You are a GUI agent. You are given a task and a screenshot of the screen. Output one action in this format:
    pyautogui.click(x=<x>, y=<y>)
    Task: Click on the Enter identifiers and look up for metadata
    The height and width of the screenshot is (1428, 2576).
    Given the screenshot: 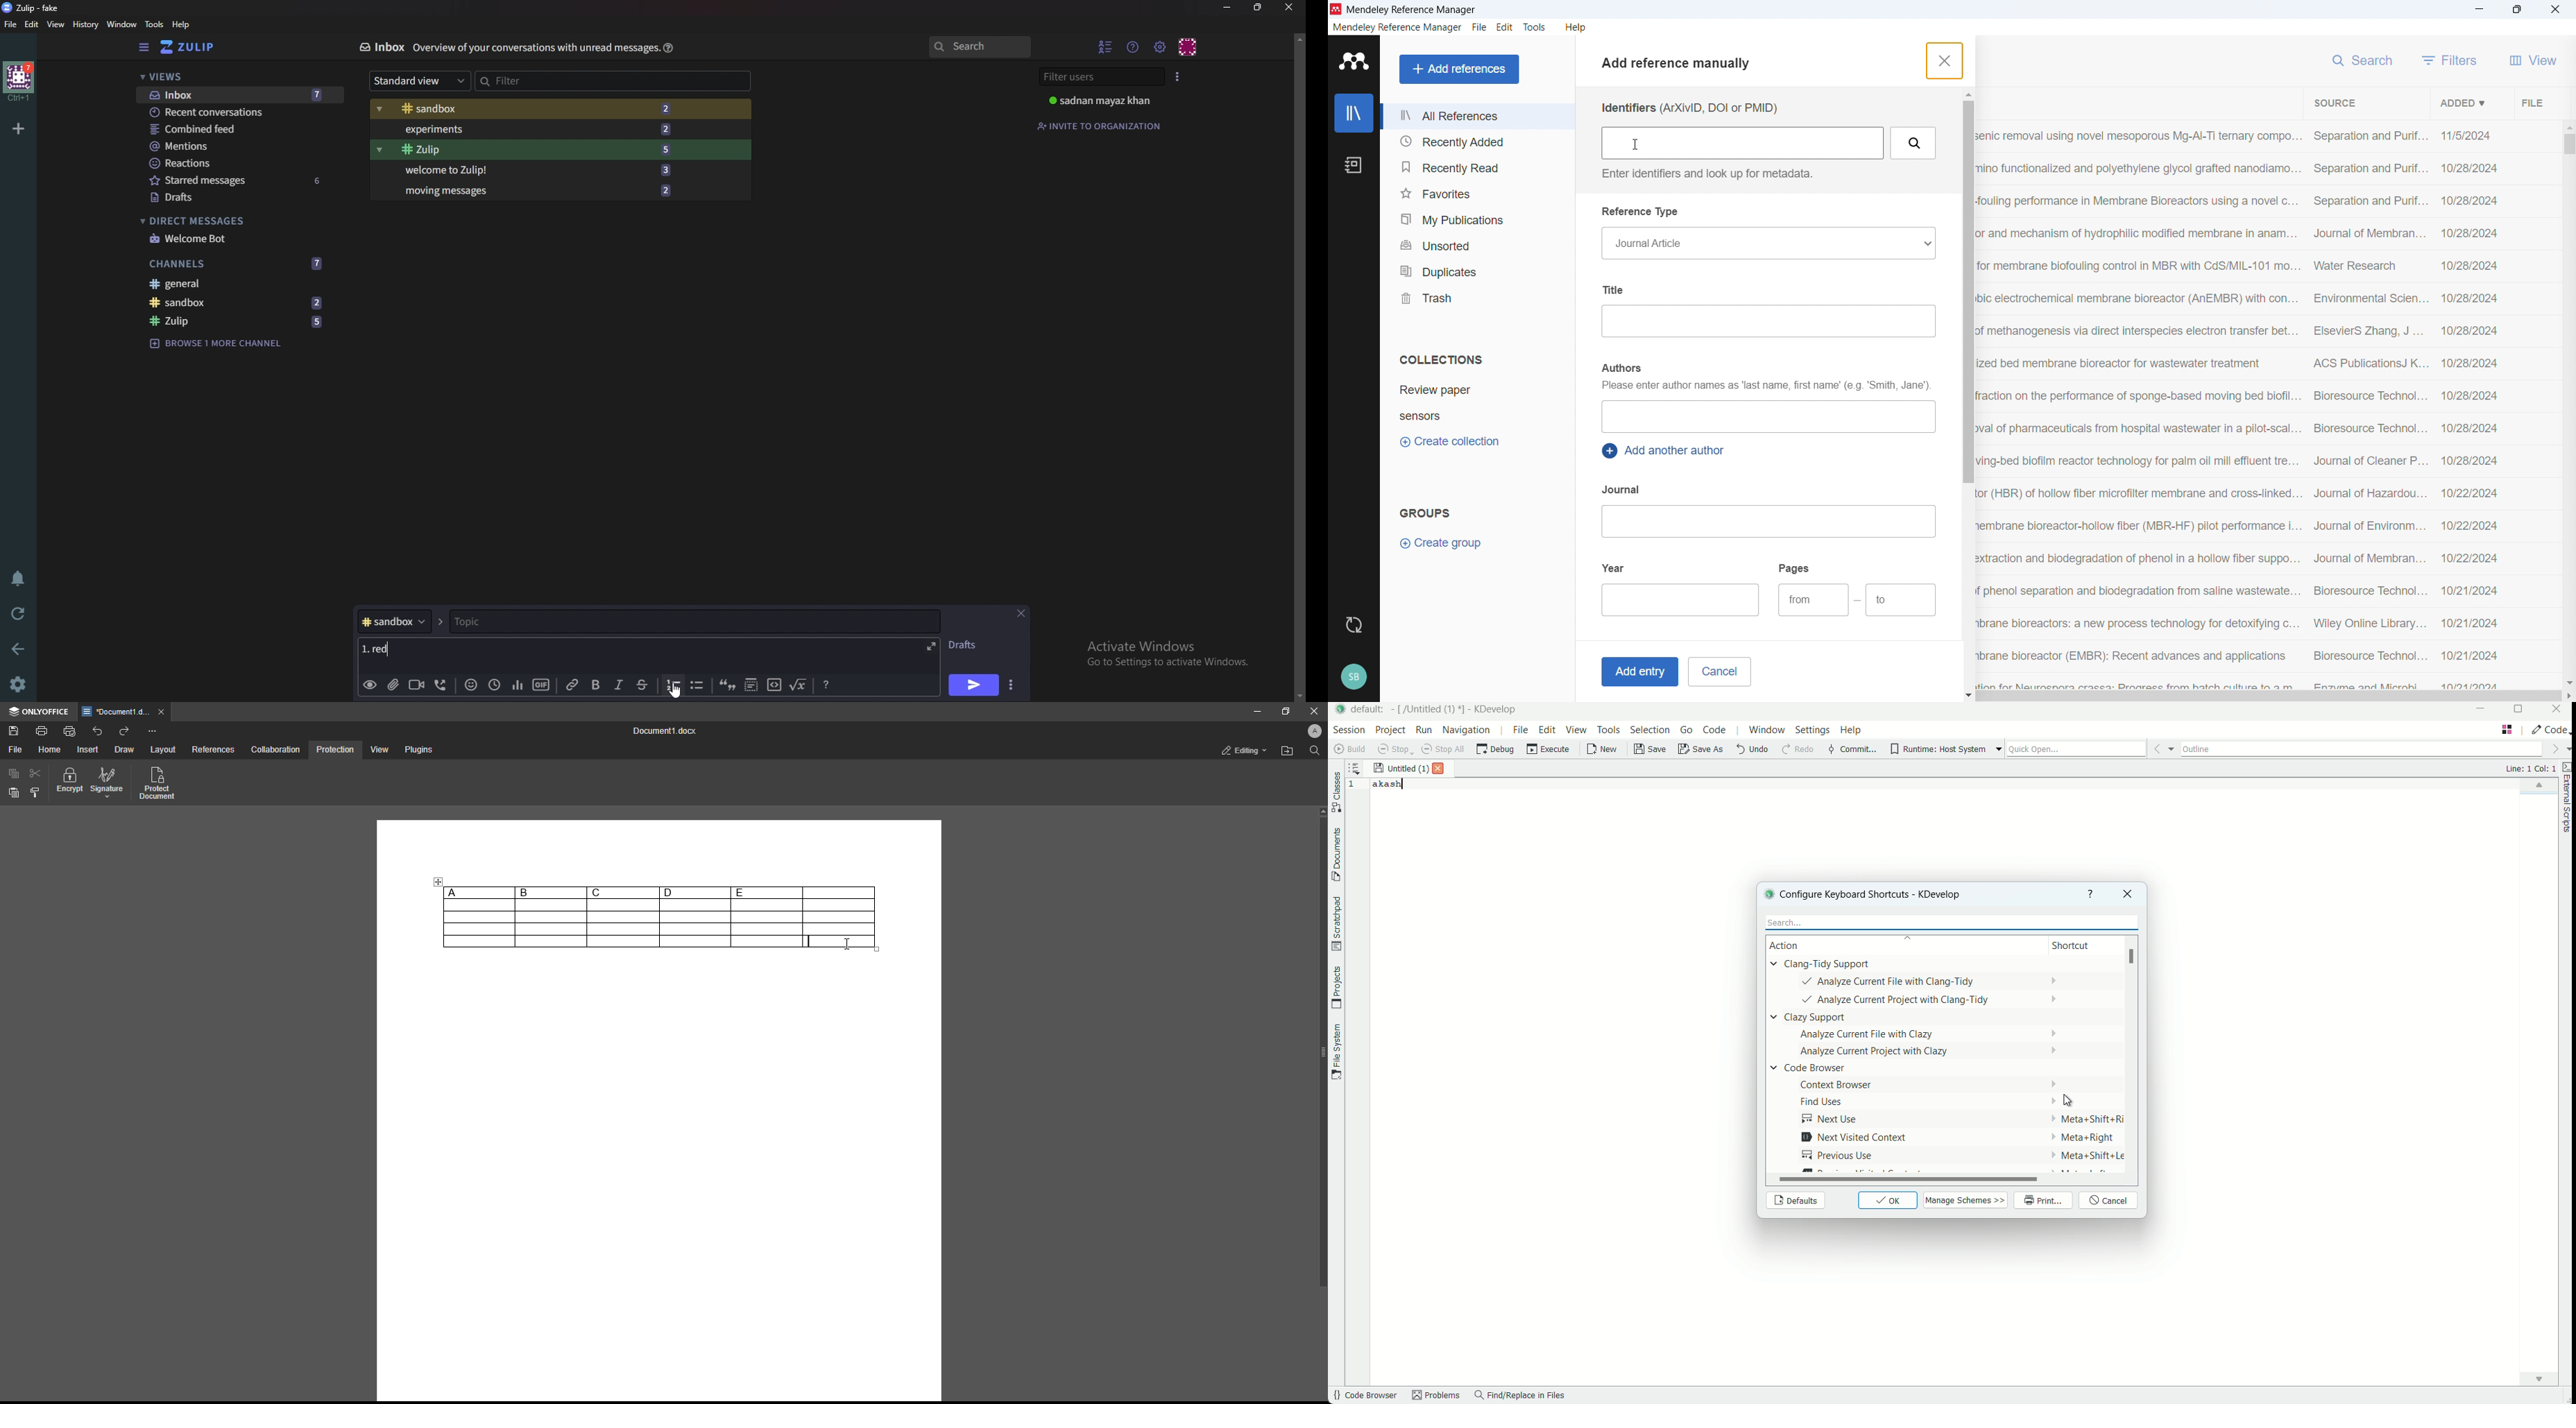 What is the action you would take?
    pyautogui.click(x=1705, y=174)
    